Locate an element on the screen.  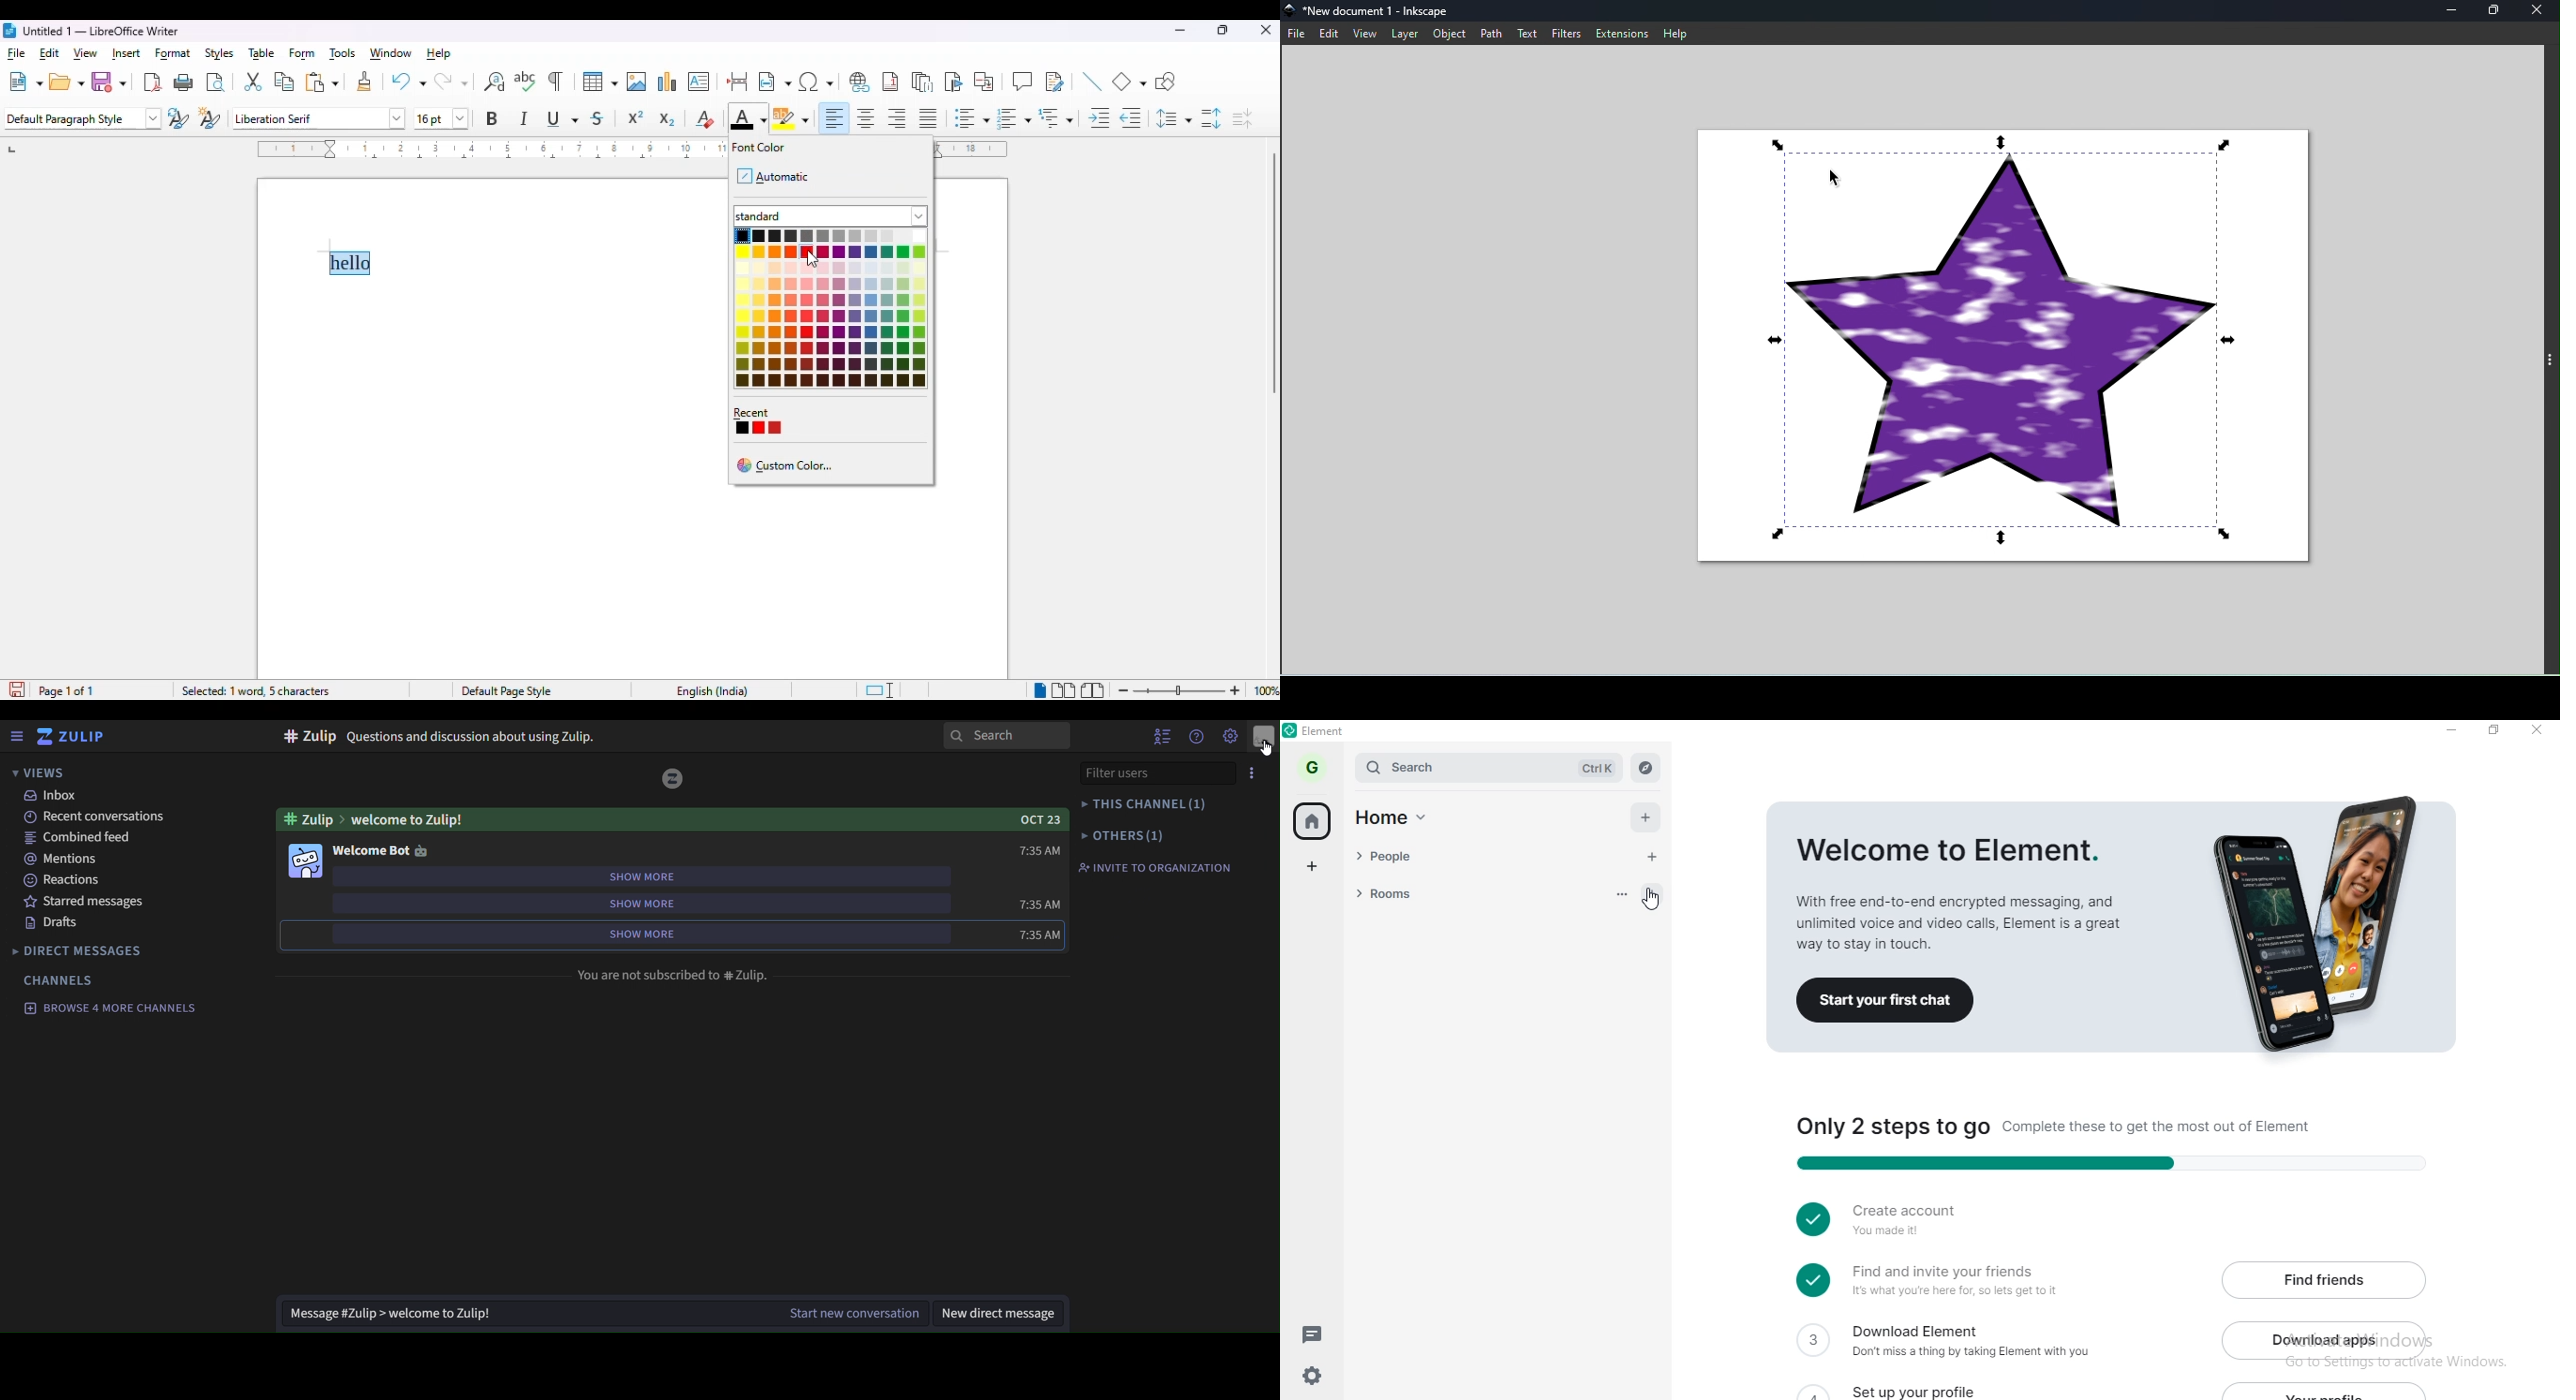
Welcome to Zulip! is located at coordinates (410, 819).